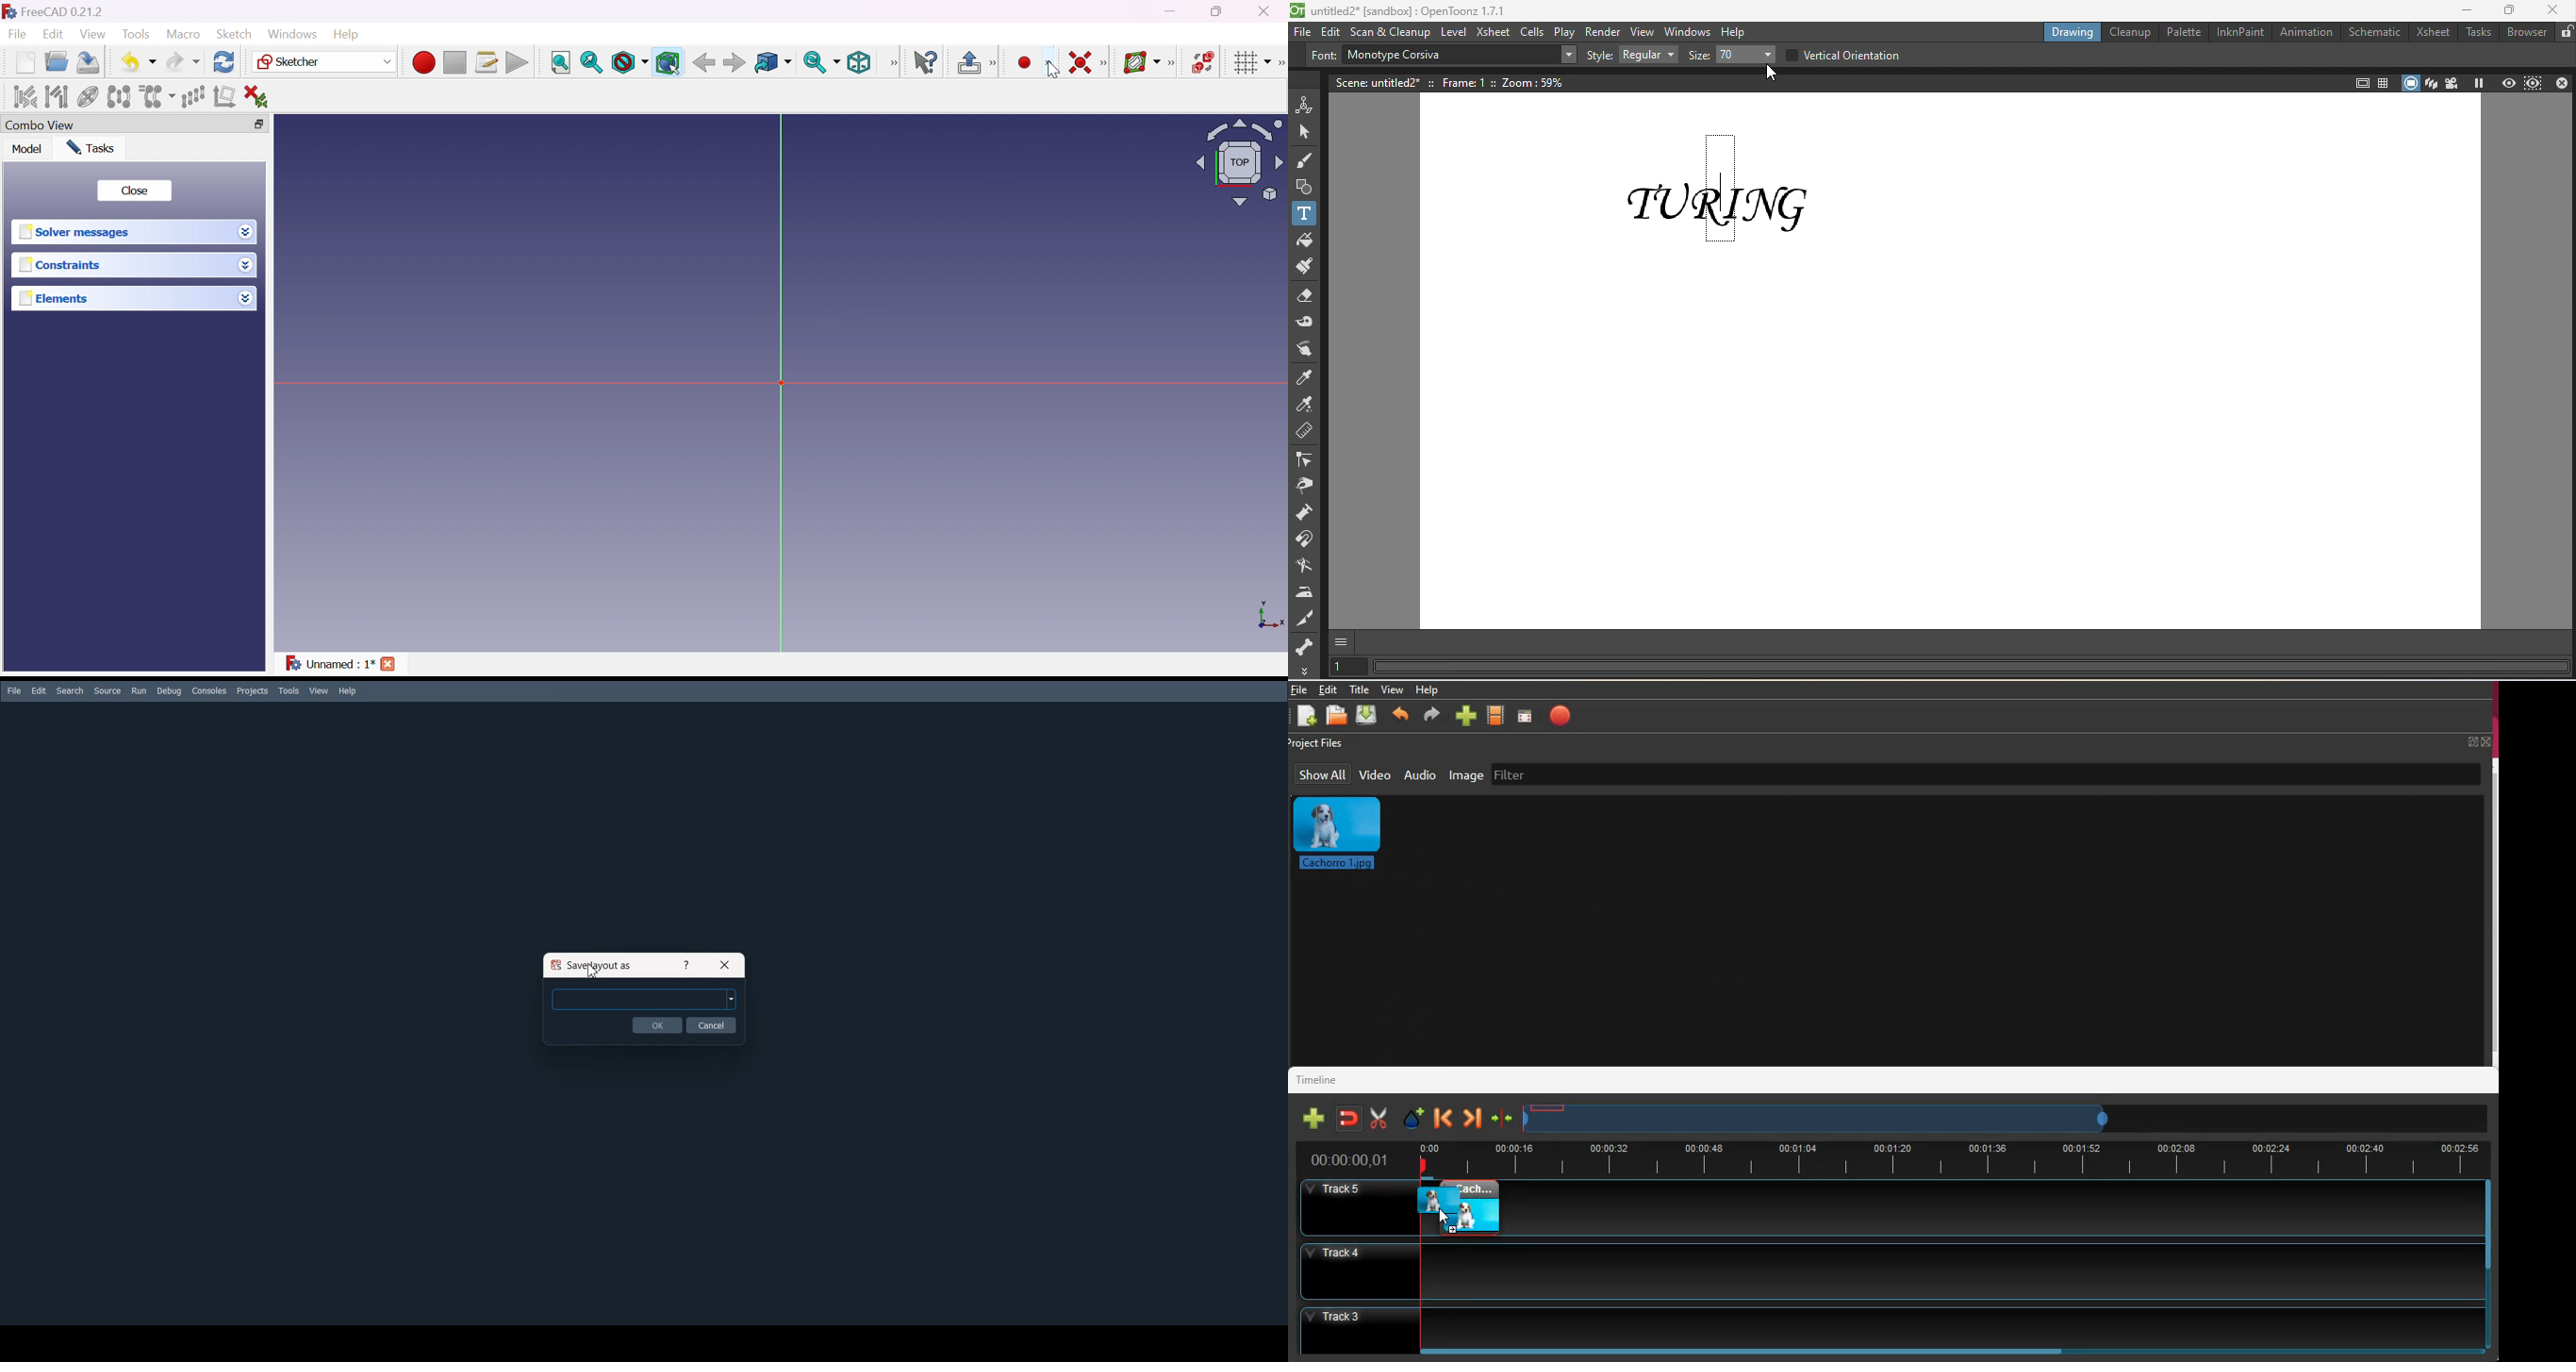 The height and width of the screenshot is (1372, 2576). What do you see at coordinates (725, 964) in the screenshot?
I see `Close` at bounding box center [725, 964].